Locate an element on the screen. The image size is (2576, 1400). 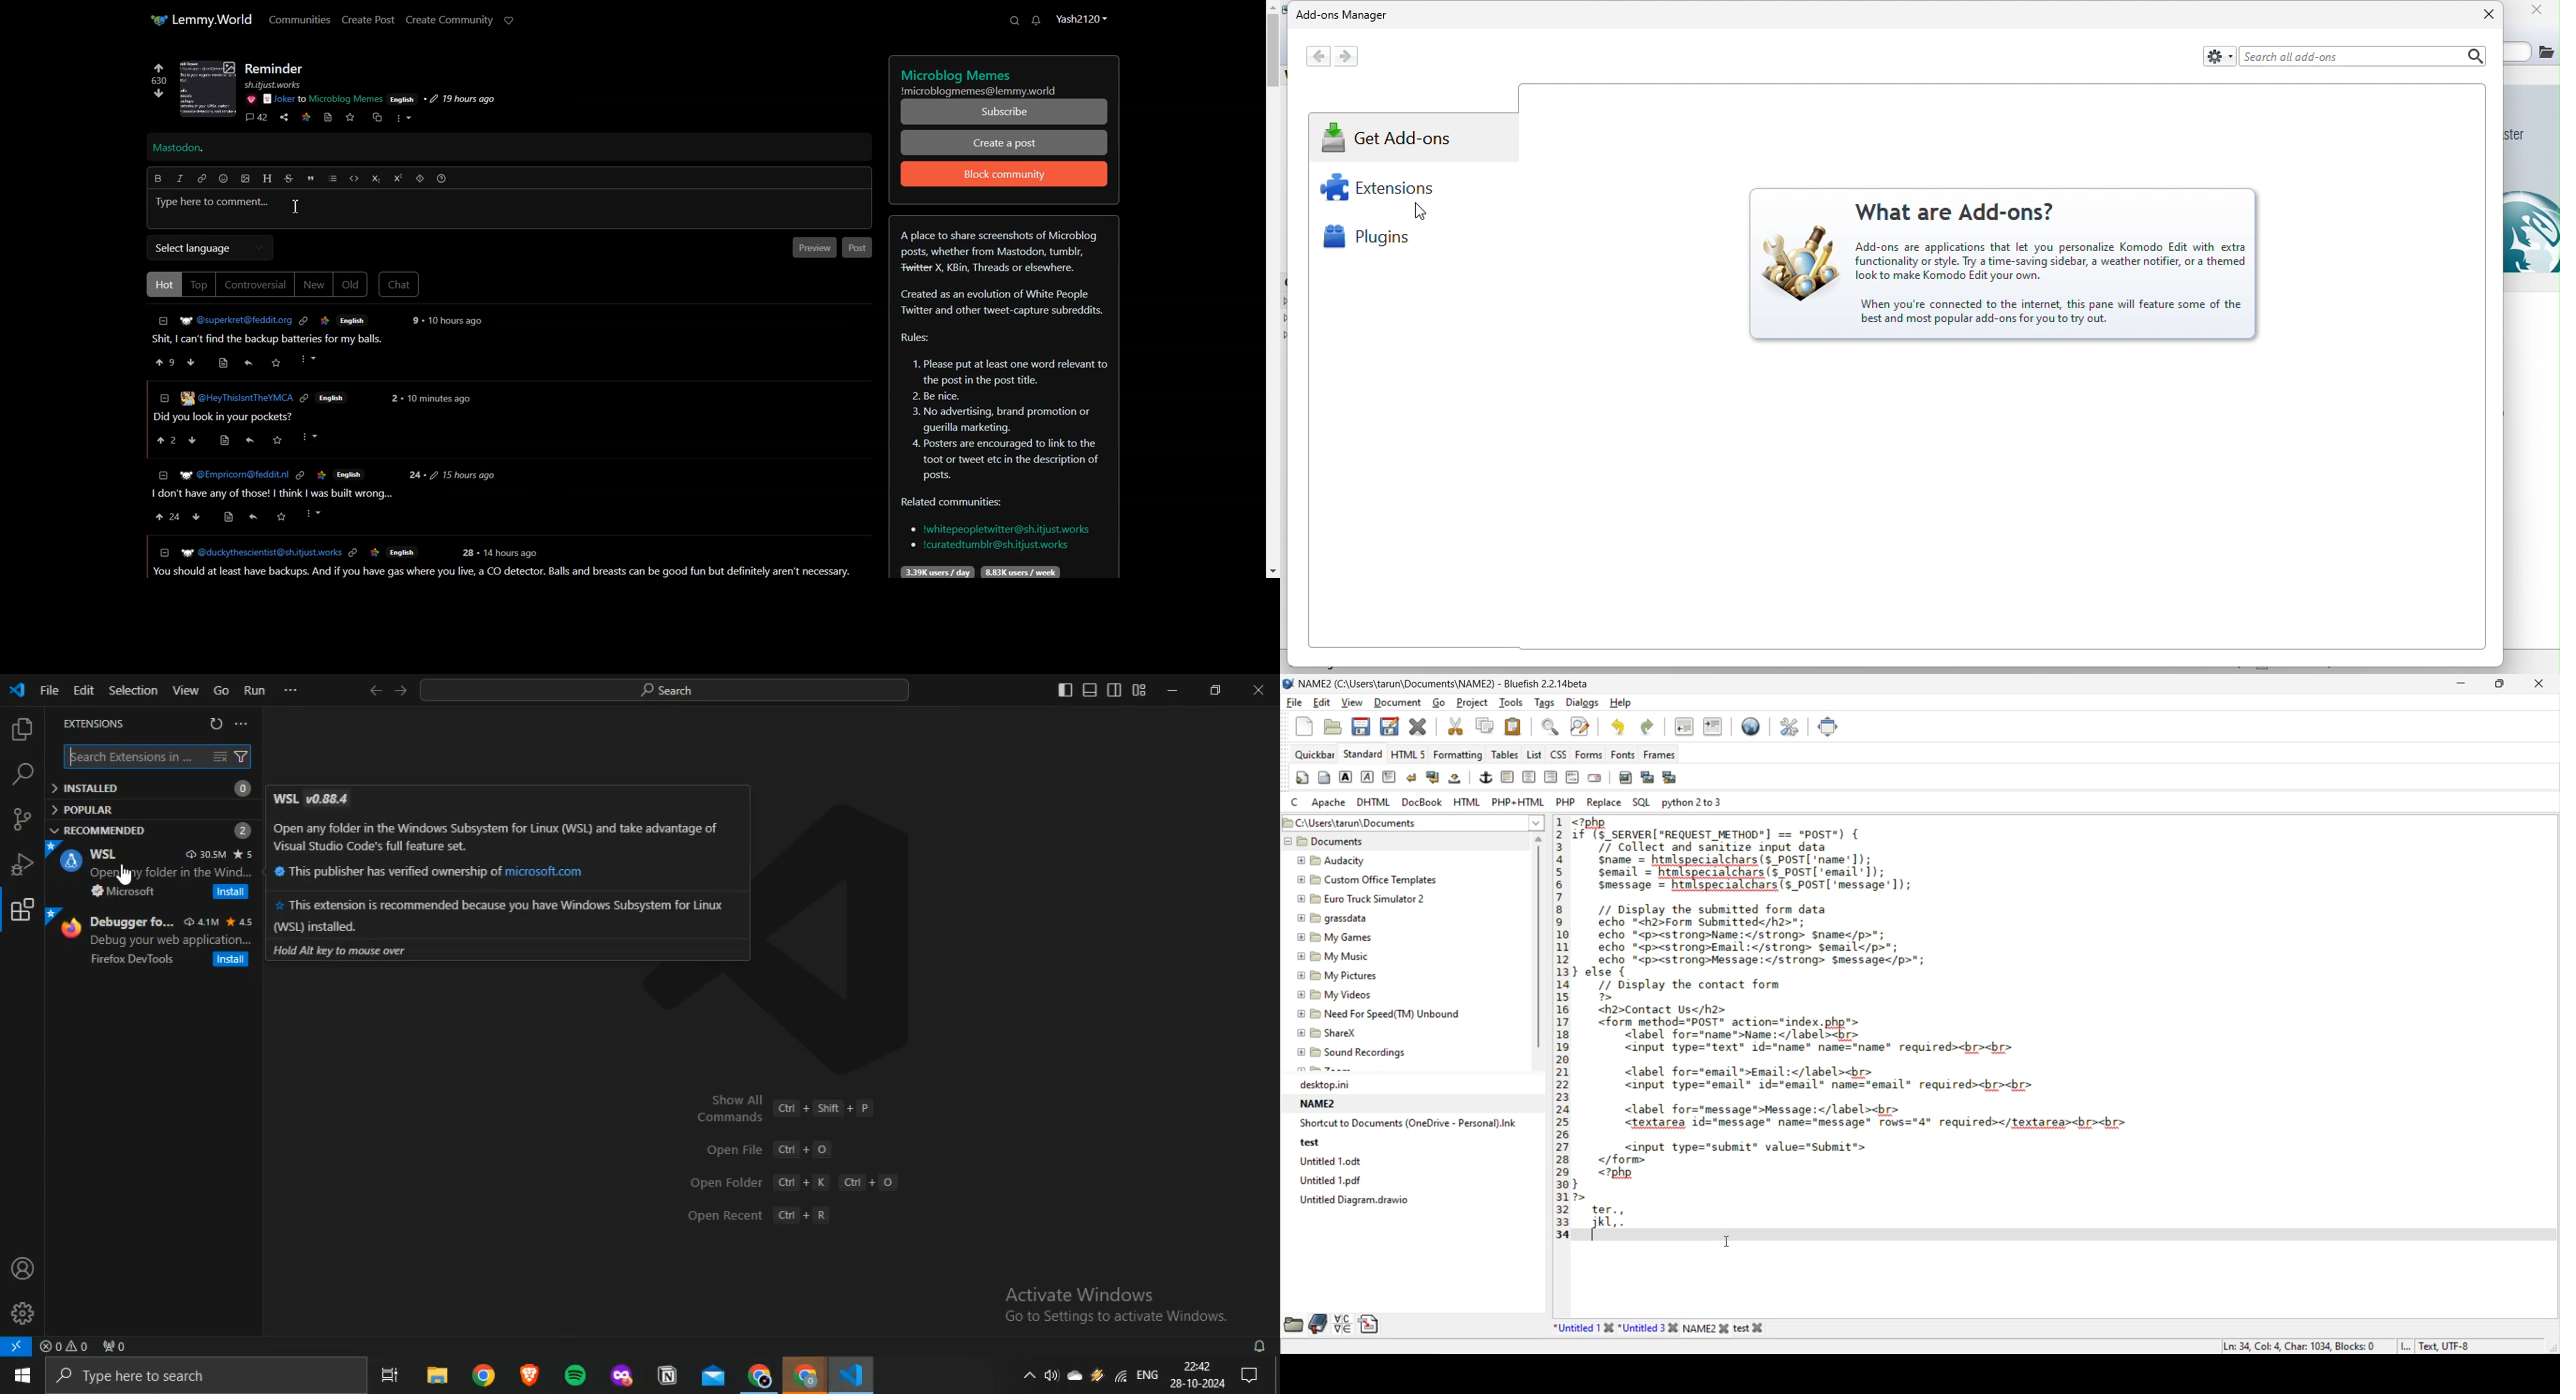
Post is located at coordinates (857, 248).